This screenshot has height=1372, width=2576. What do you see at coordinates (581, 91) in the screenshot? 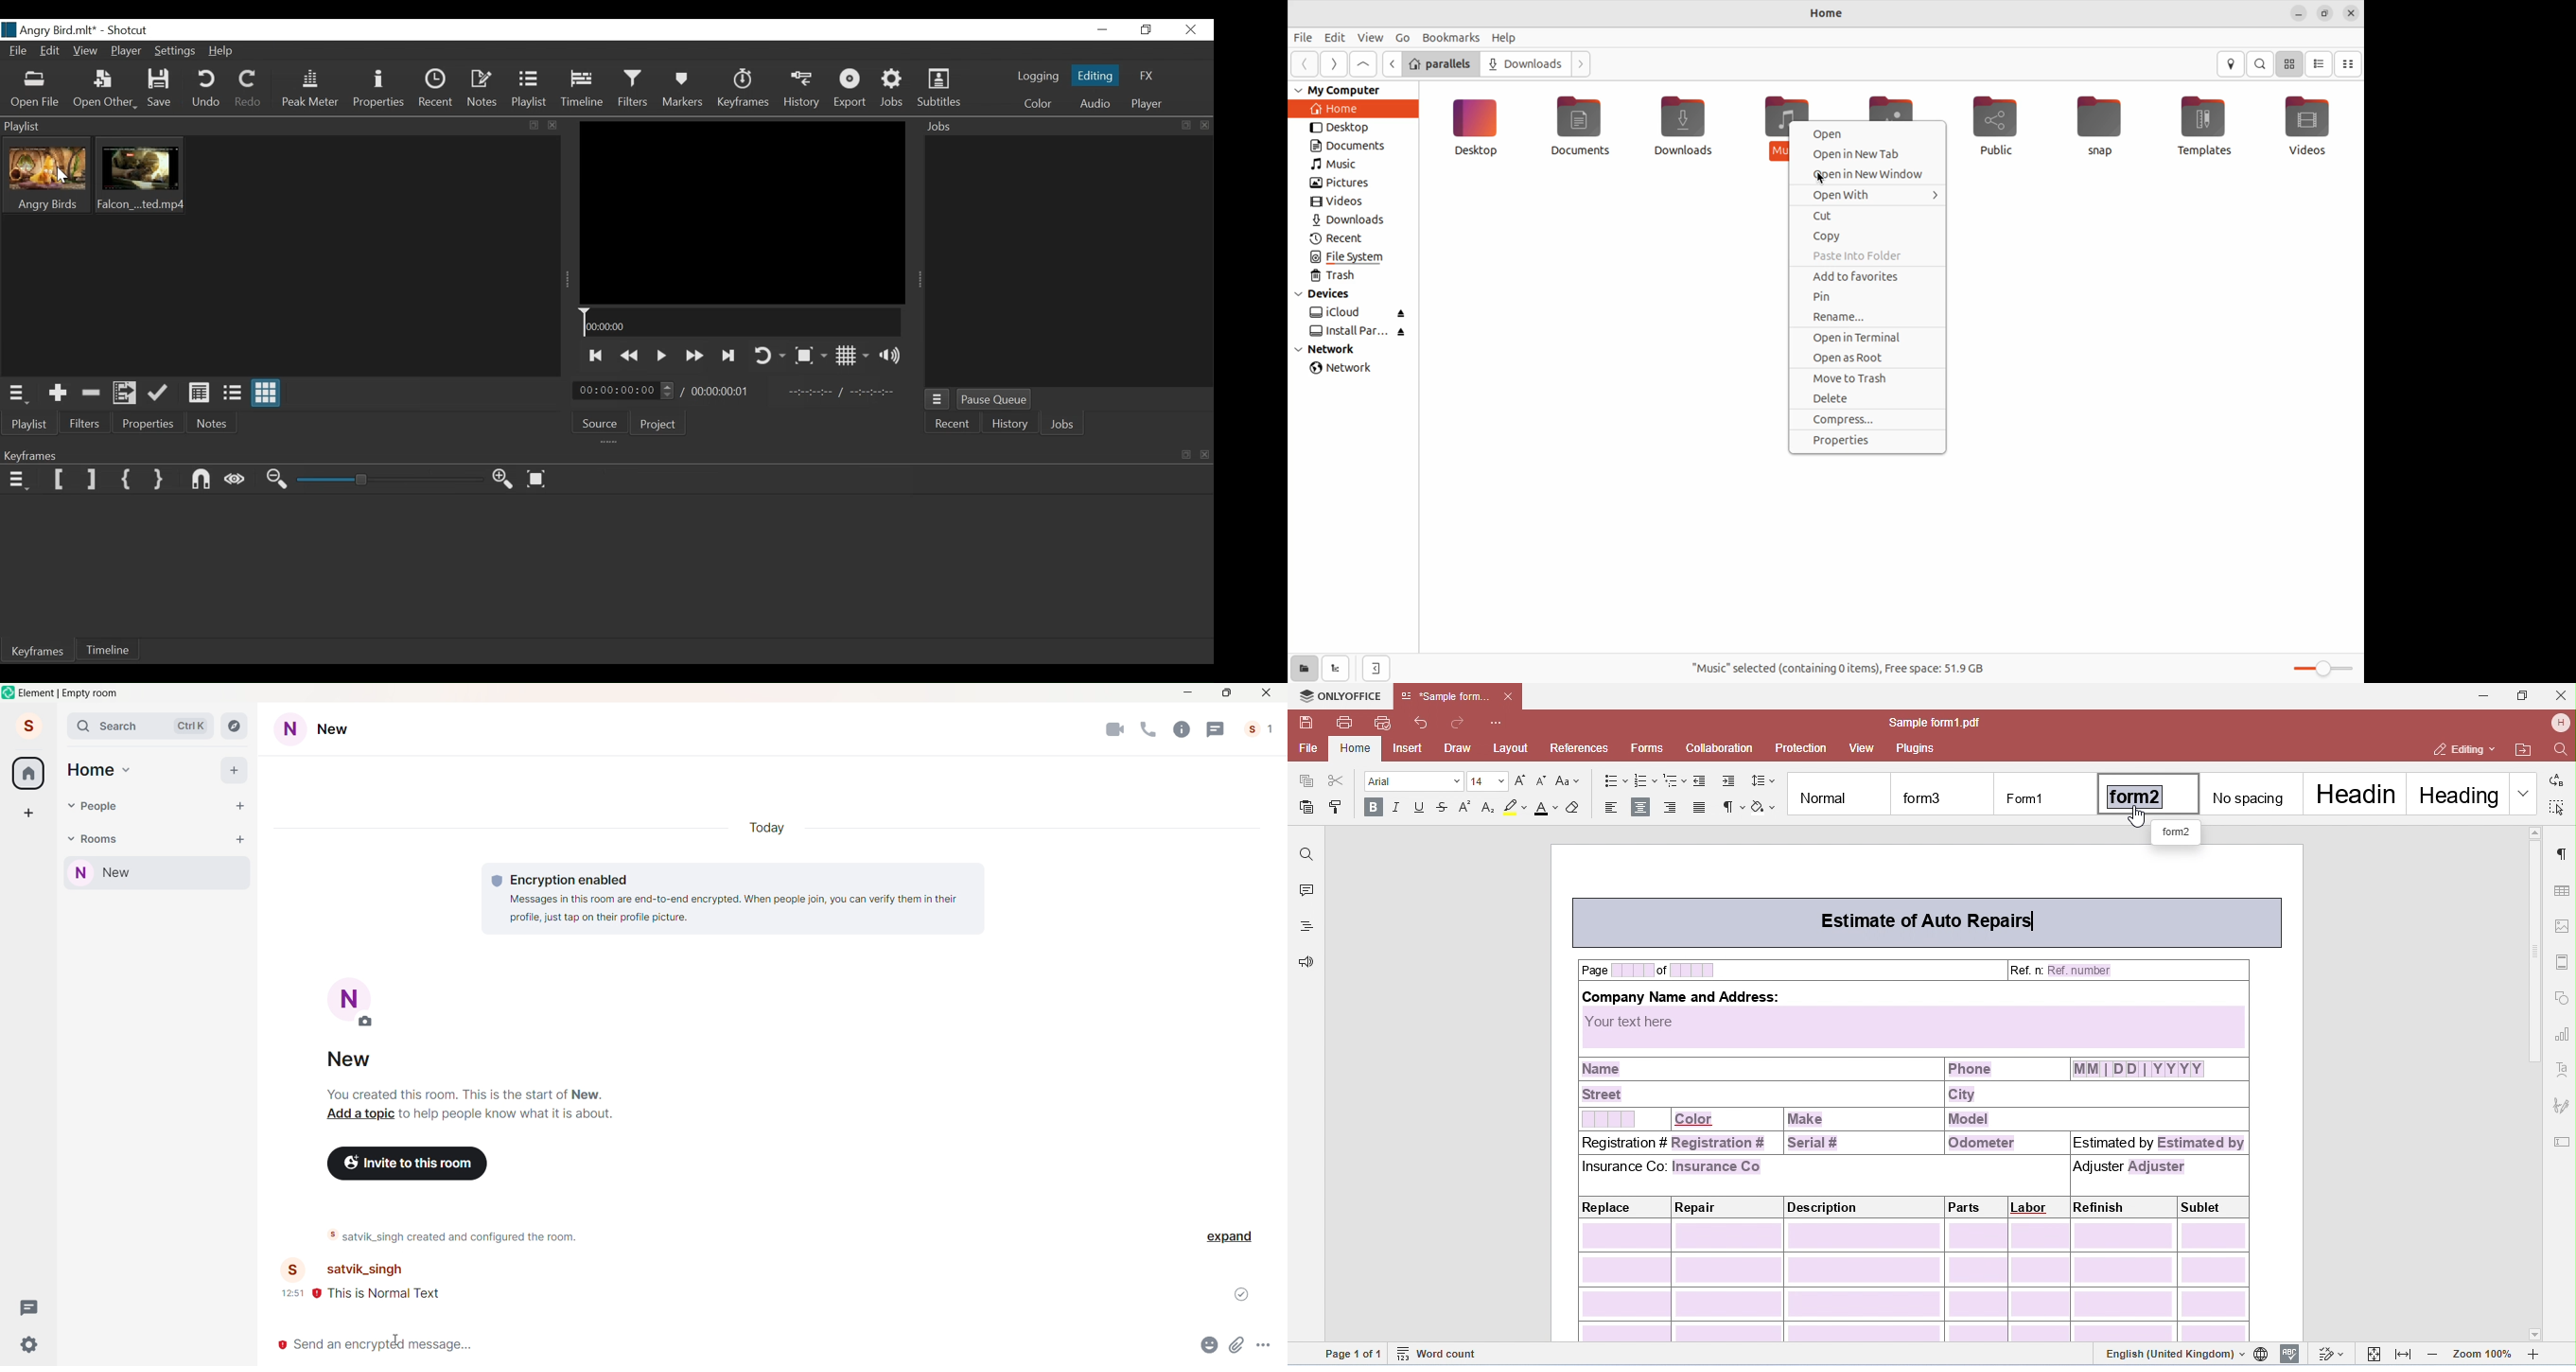
I see `Timeline` at bounding box center [581, 91].